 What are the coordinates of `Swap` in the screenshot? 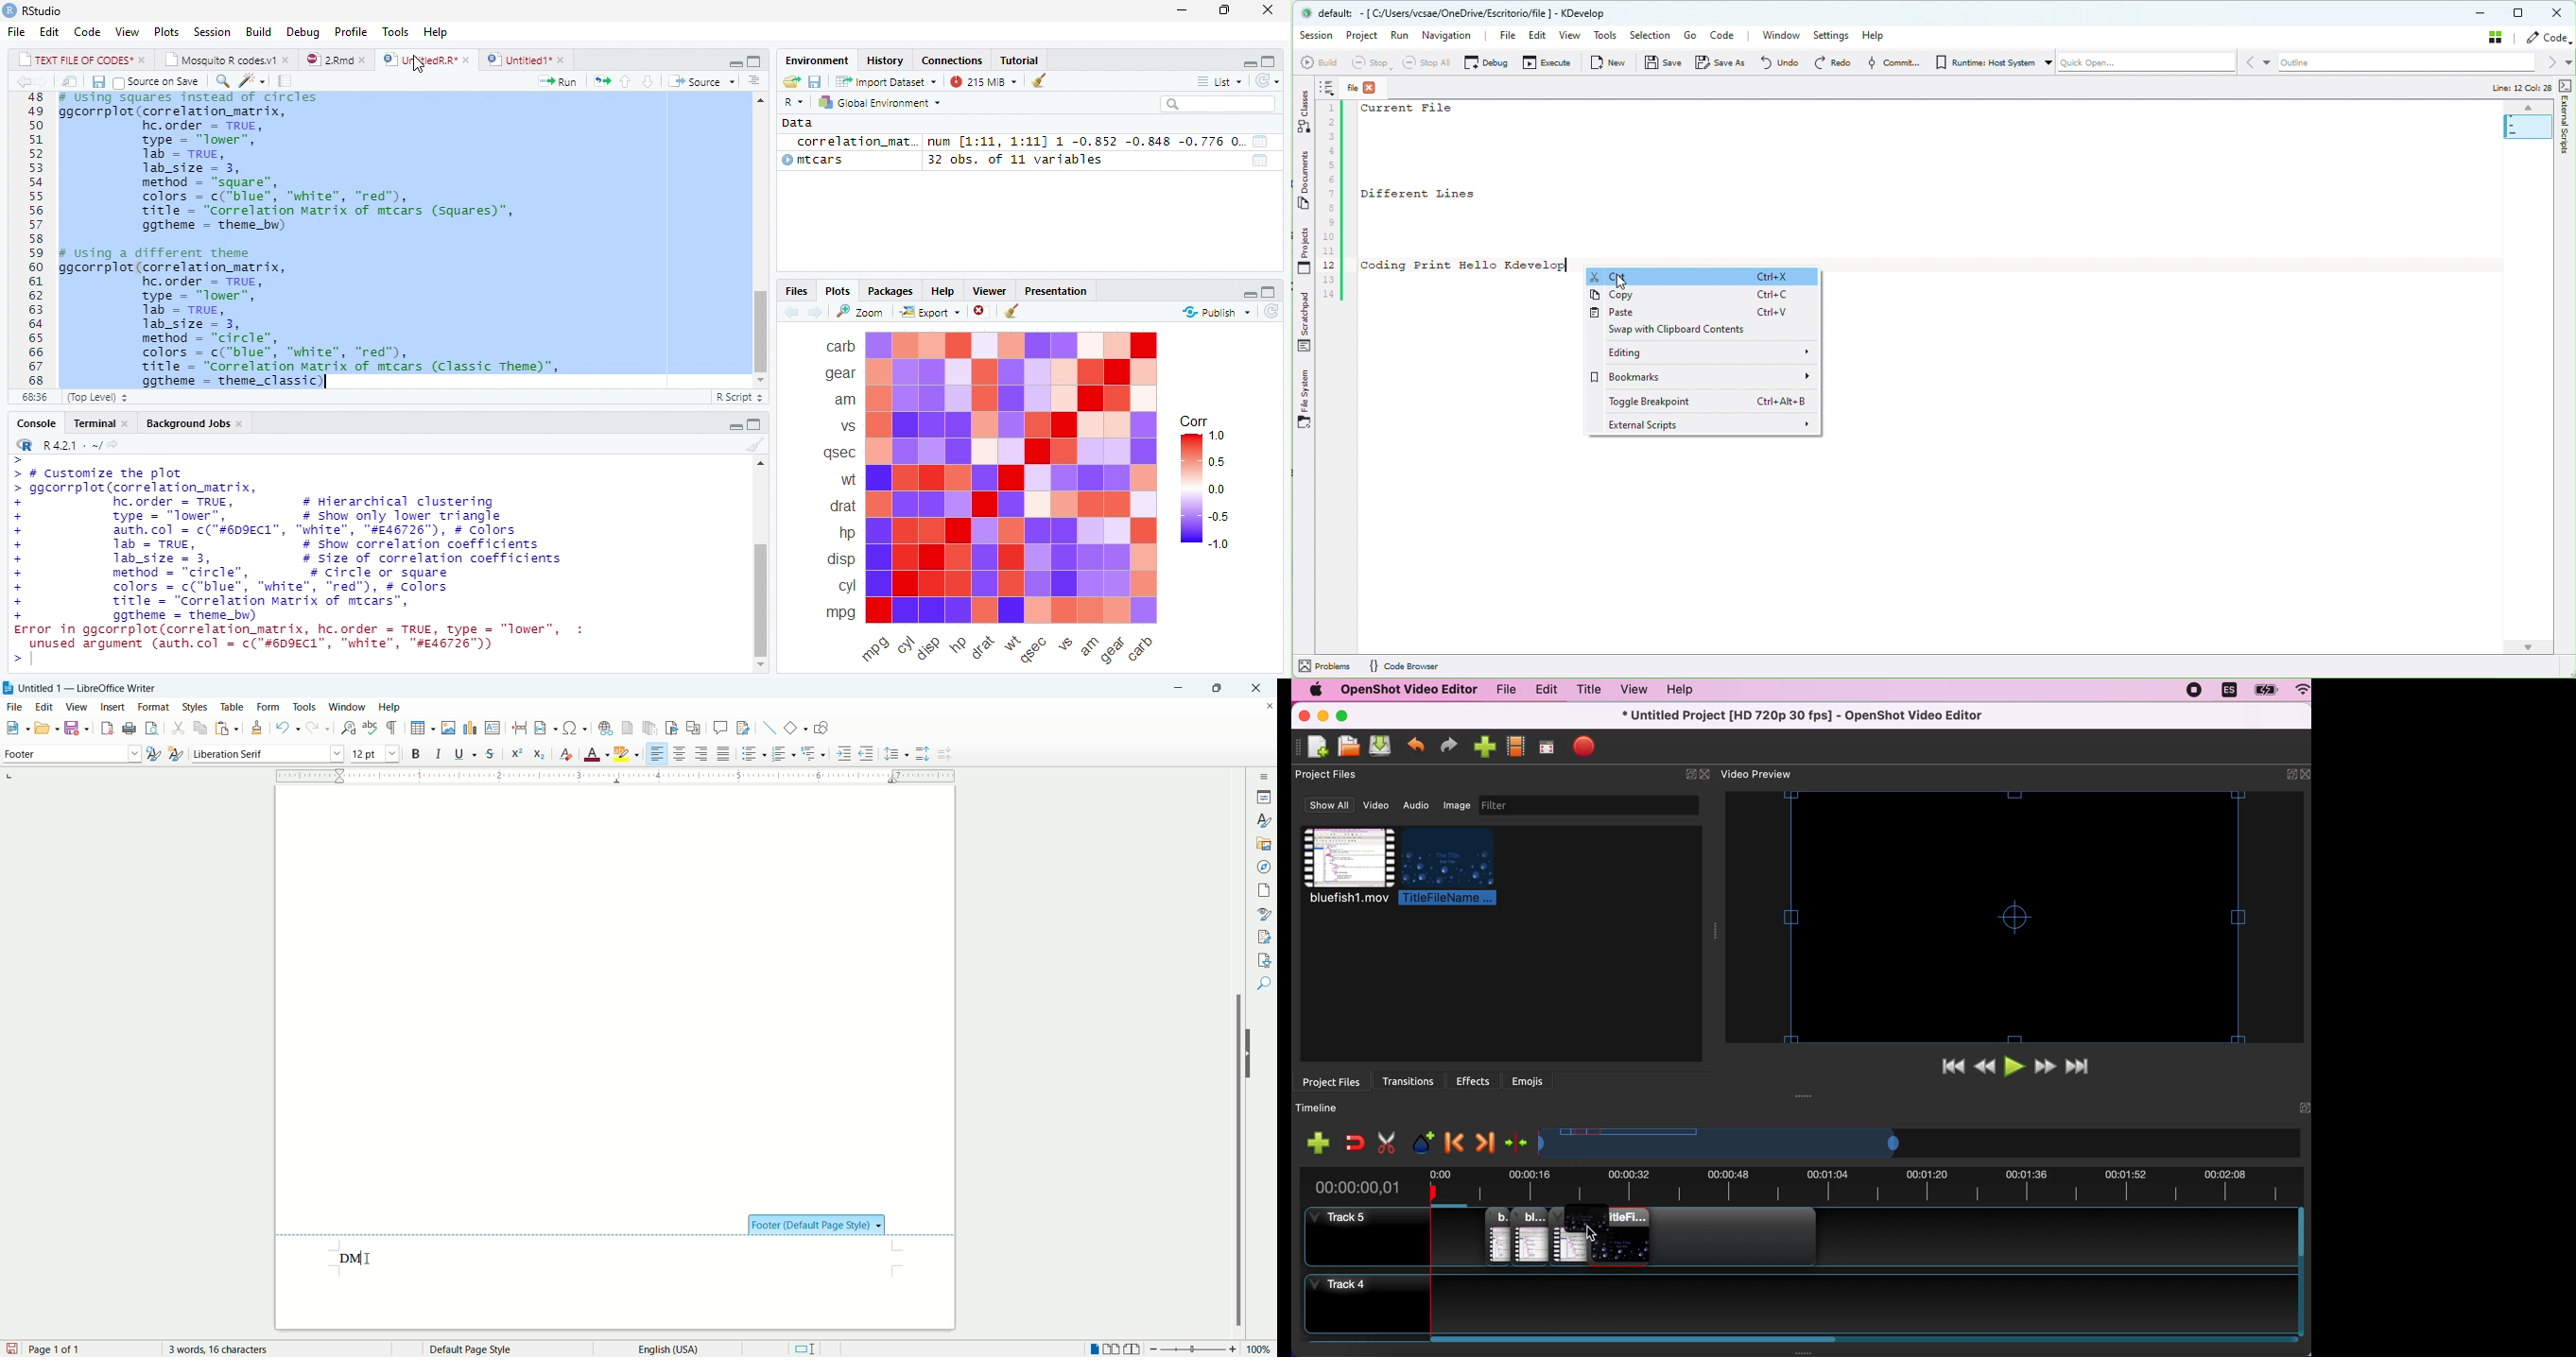 It's located at (1706, 333).